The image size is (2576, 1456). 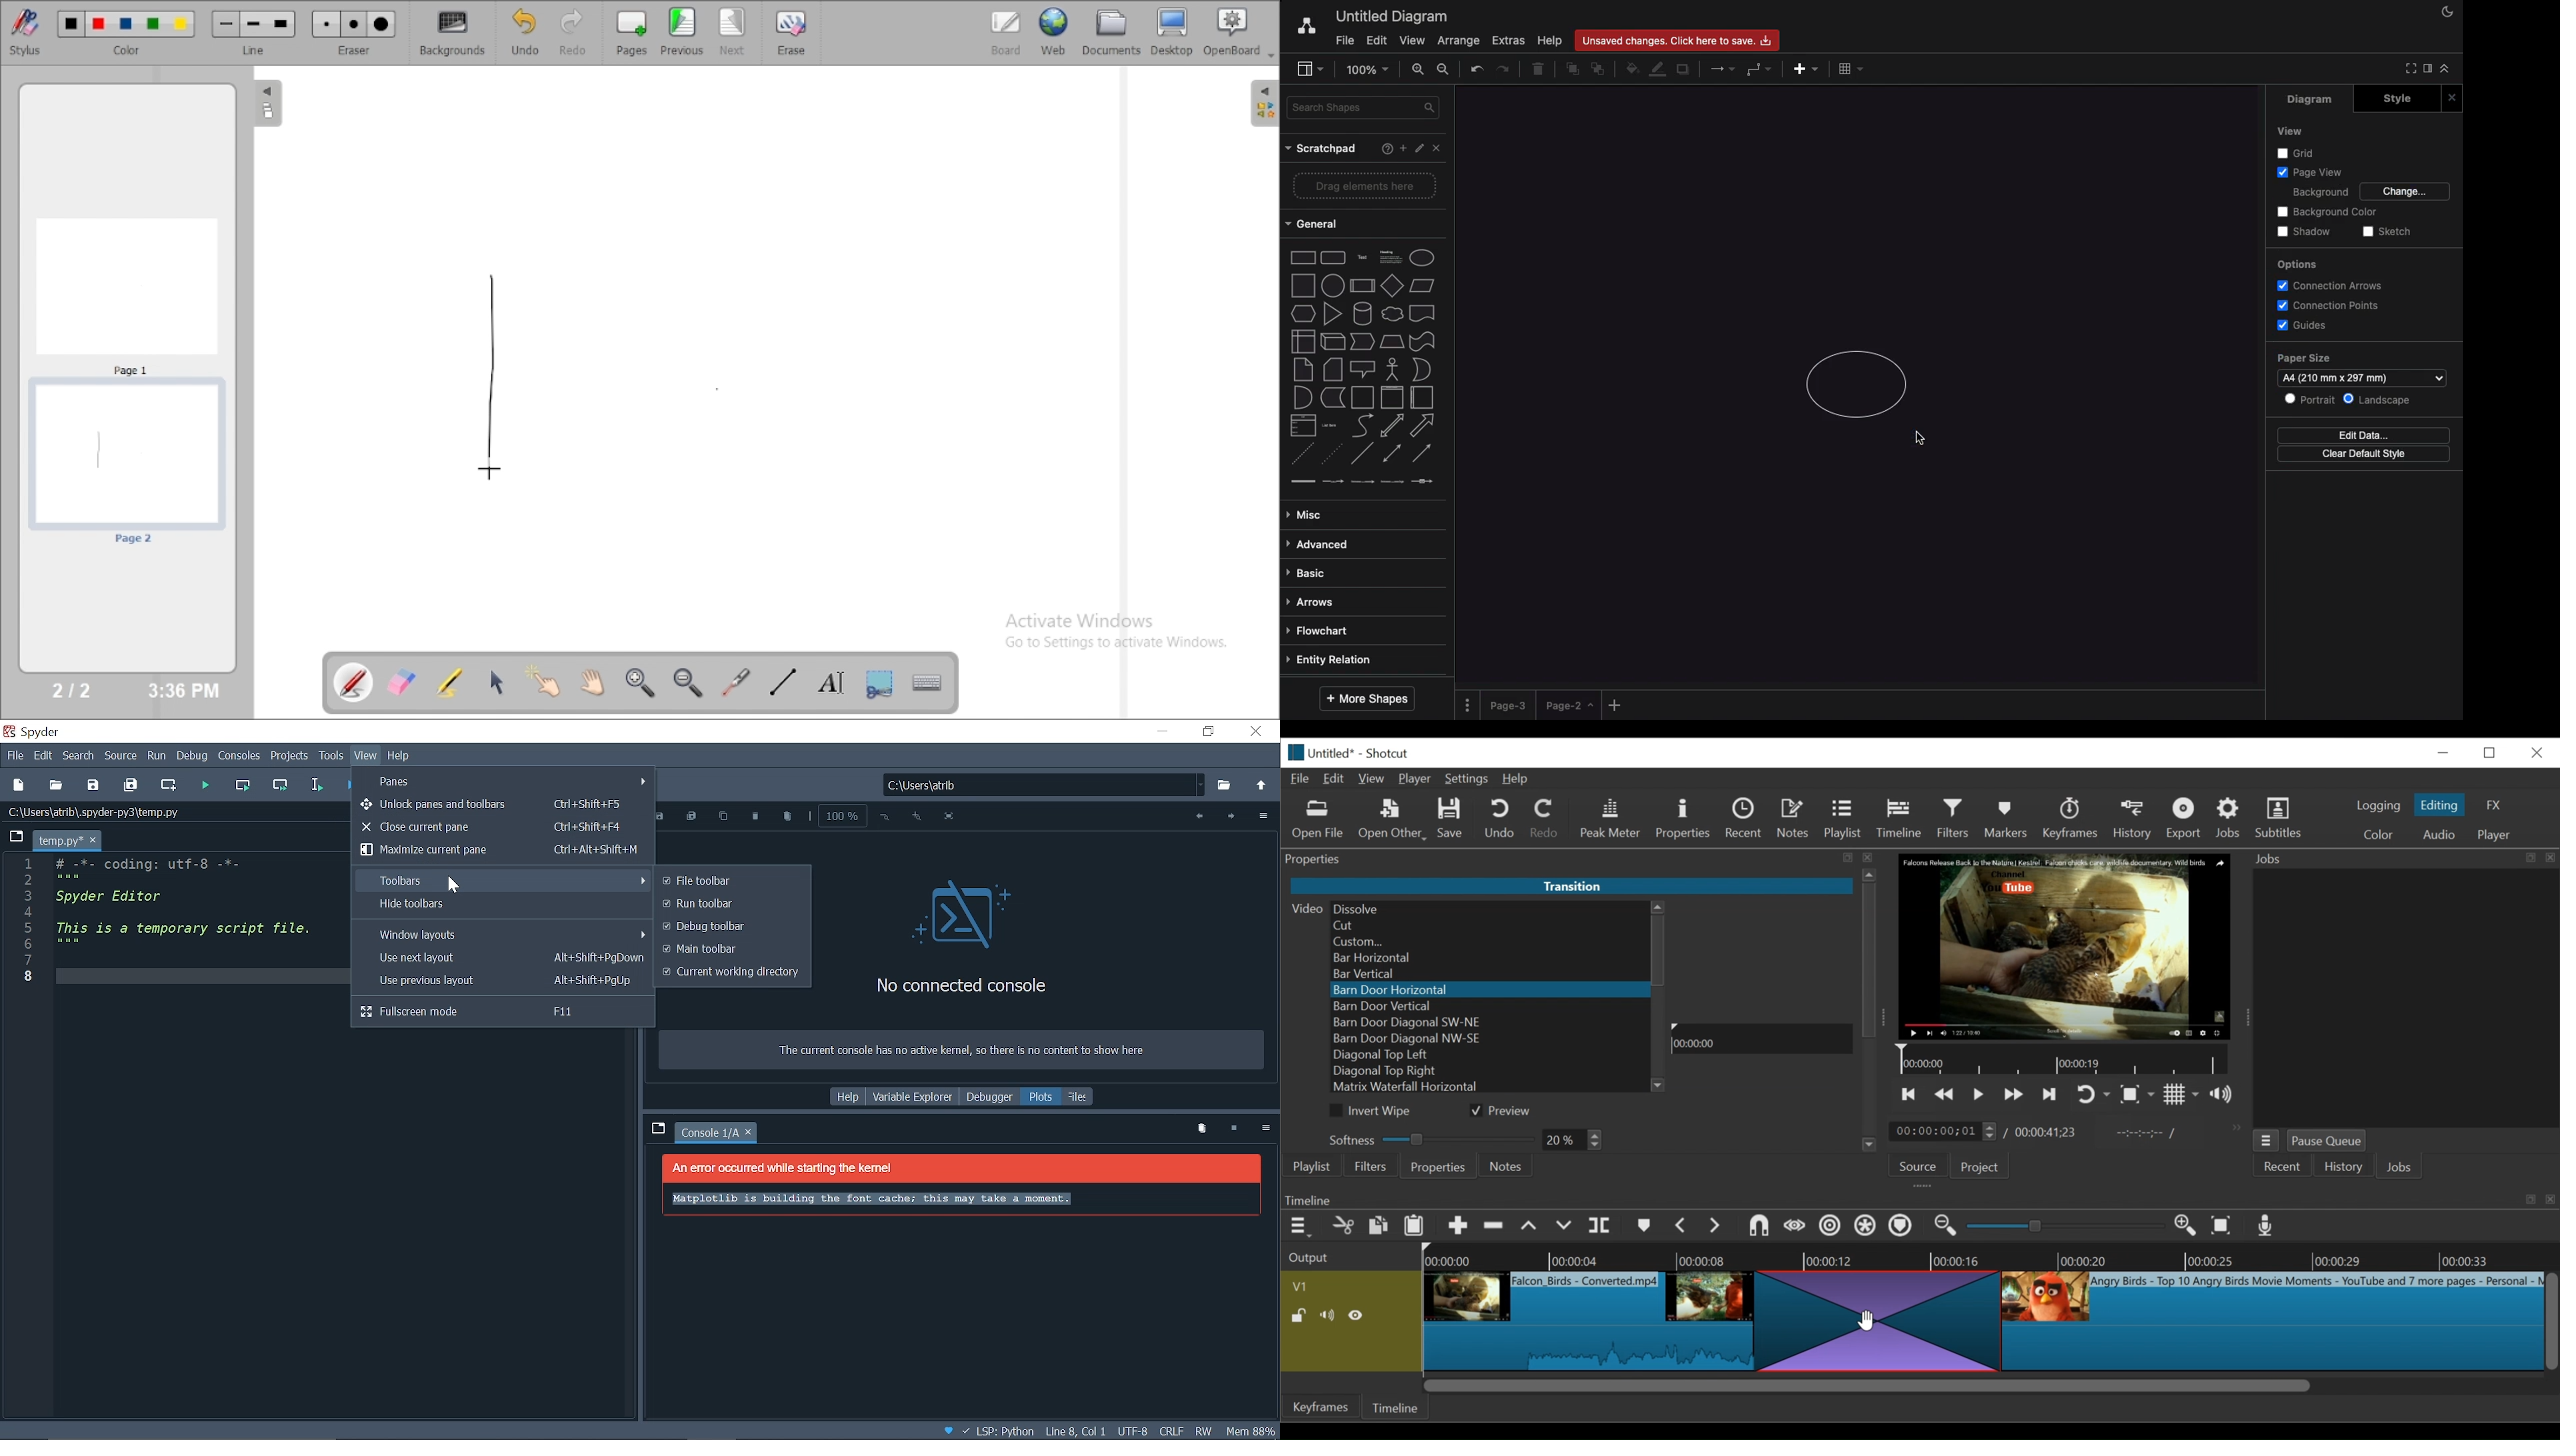 I want to click on Snap, so click(x=1759, y=1227).